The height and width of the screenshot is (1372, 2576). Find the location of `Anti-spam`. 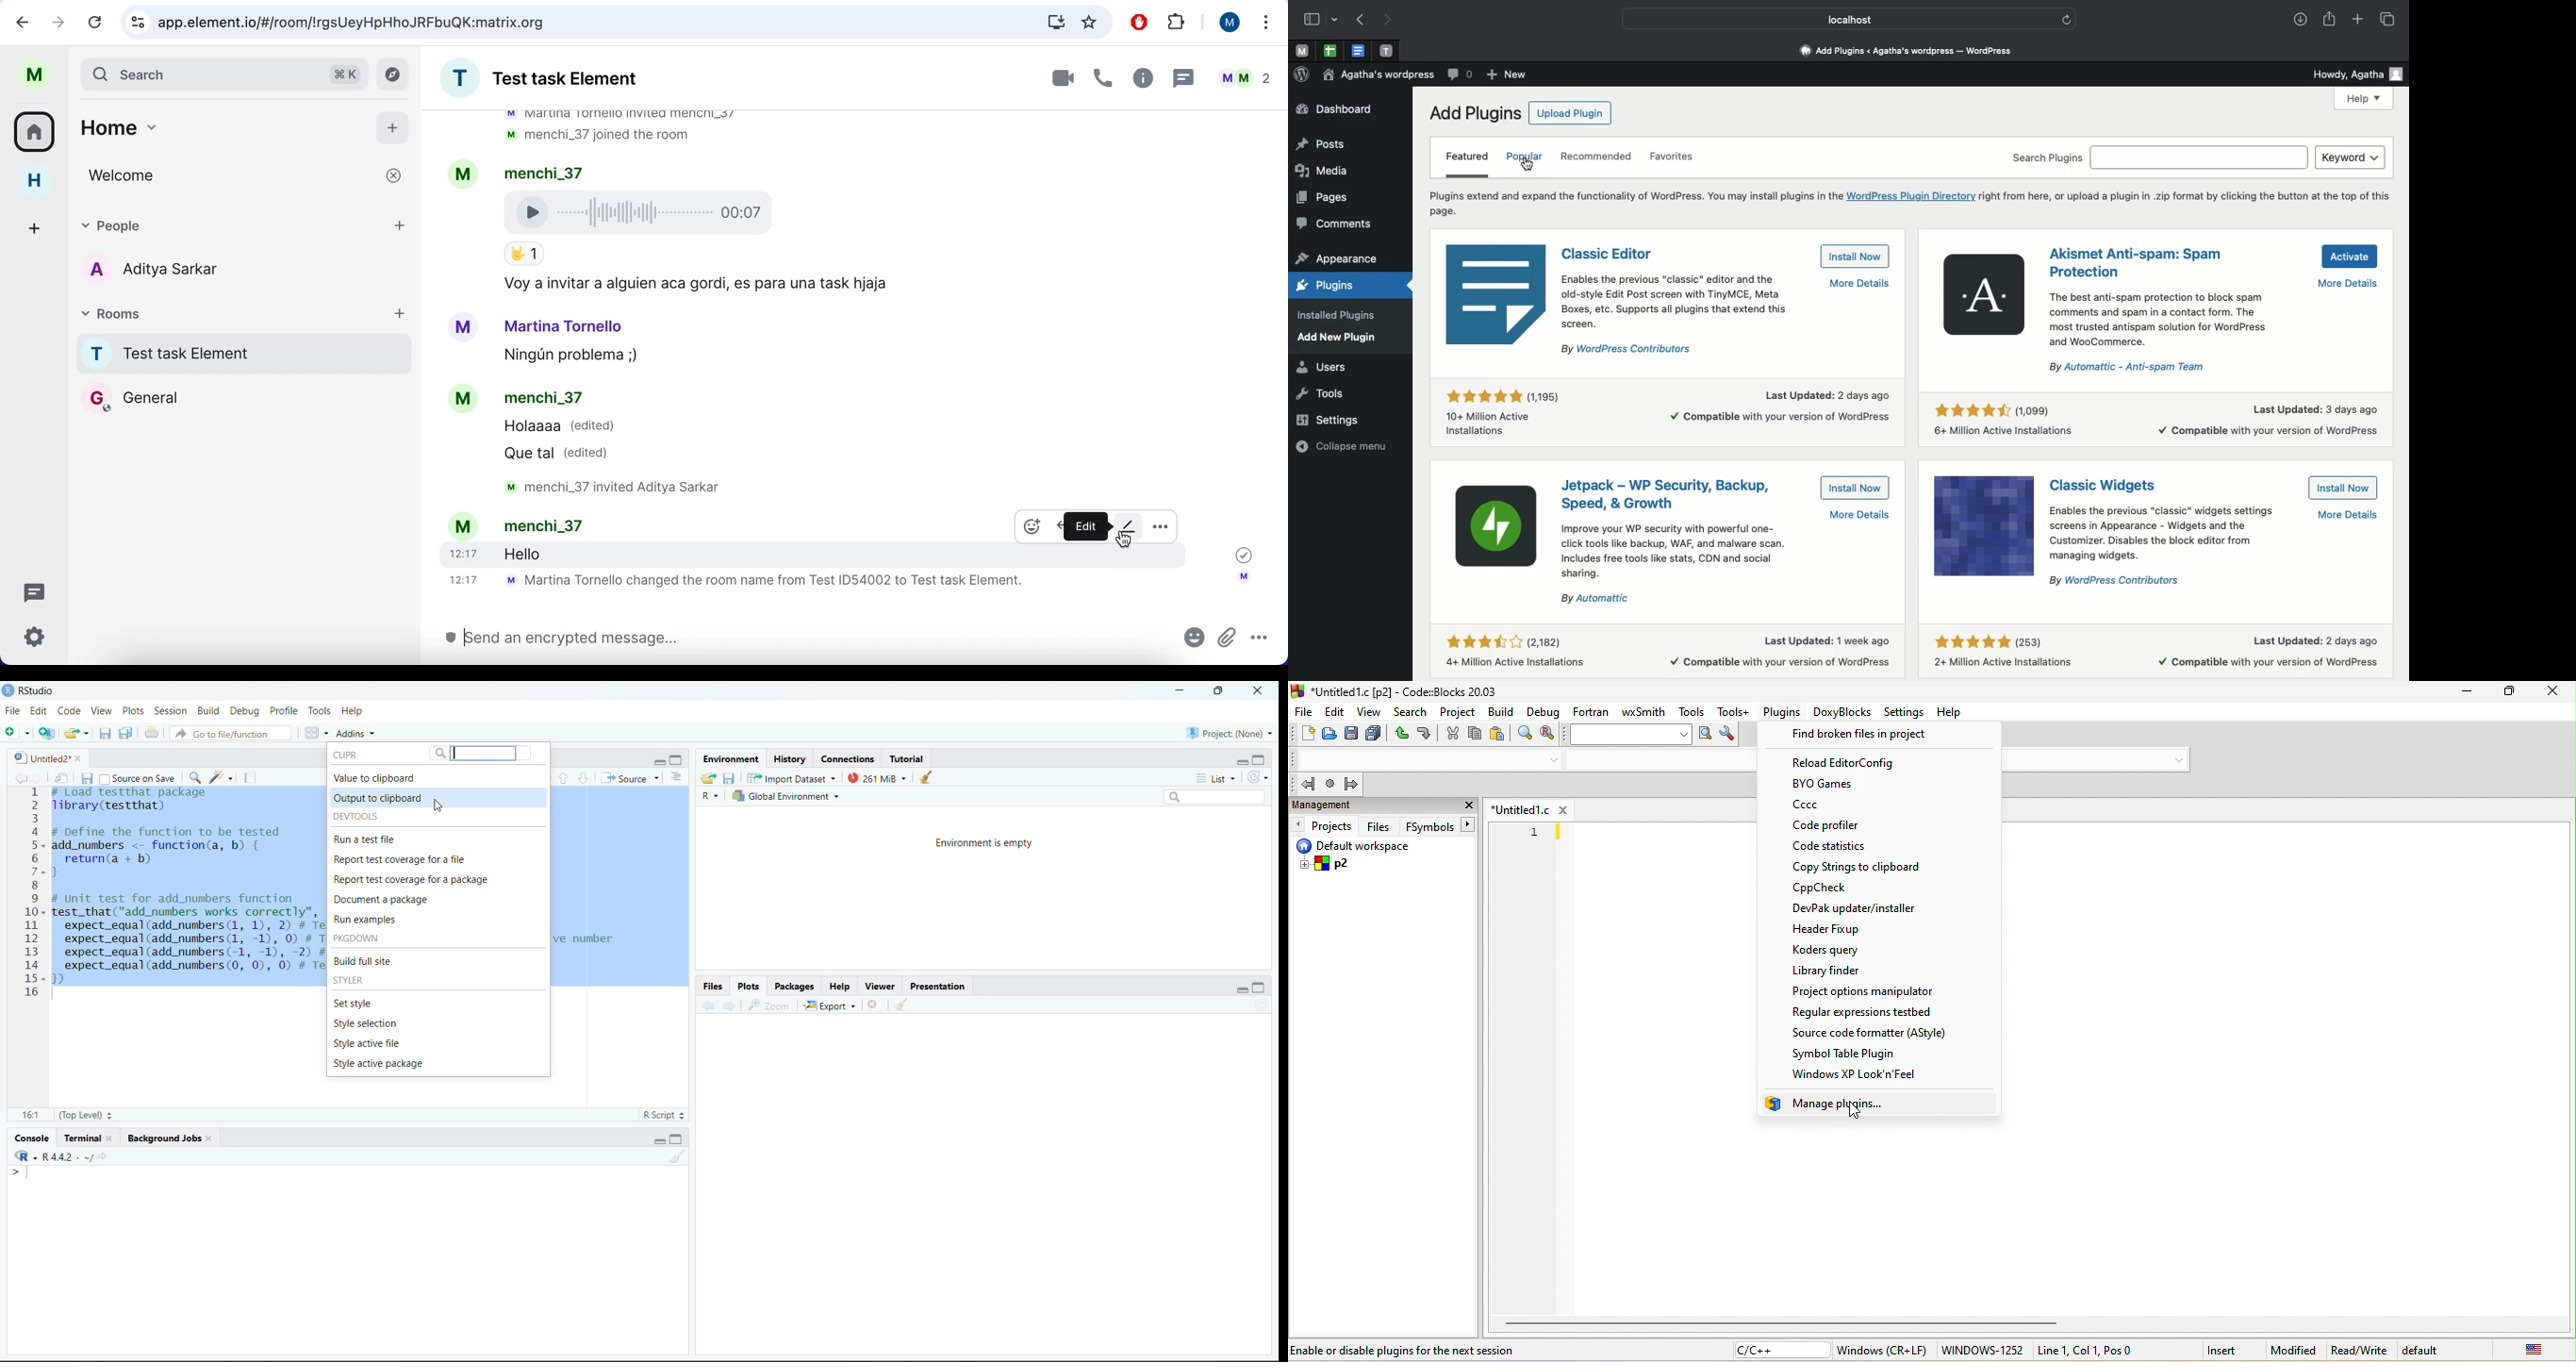

Anti-spam is located at coordinates (2137, 262).